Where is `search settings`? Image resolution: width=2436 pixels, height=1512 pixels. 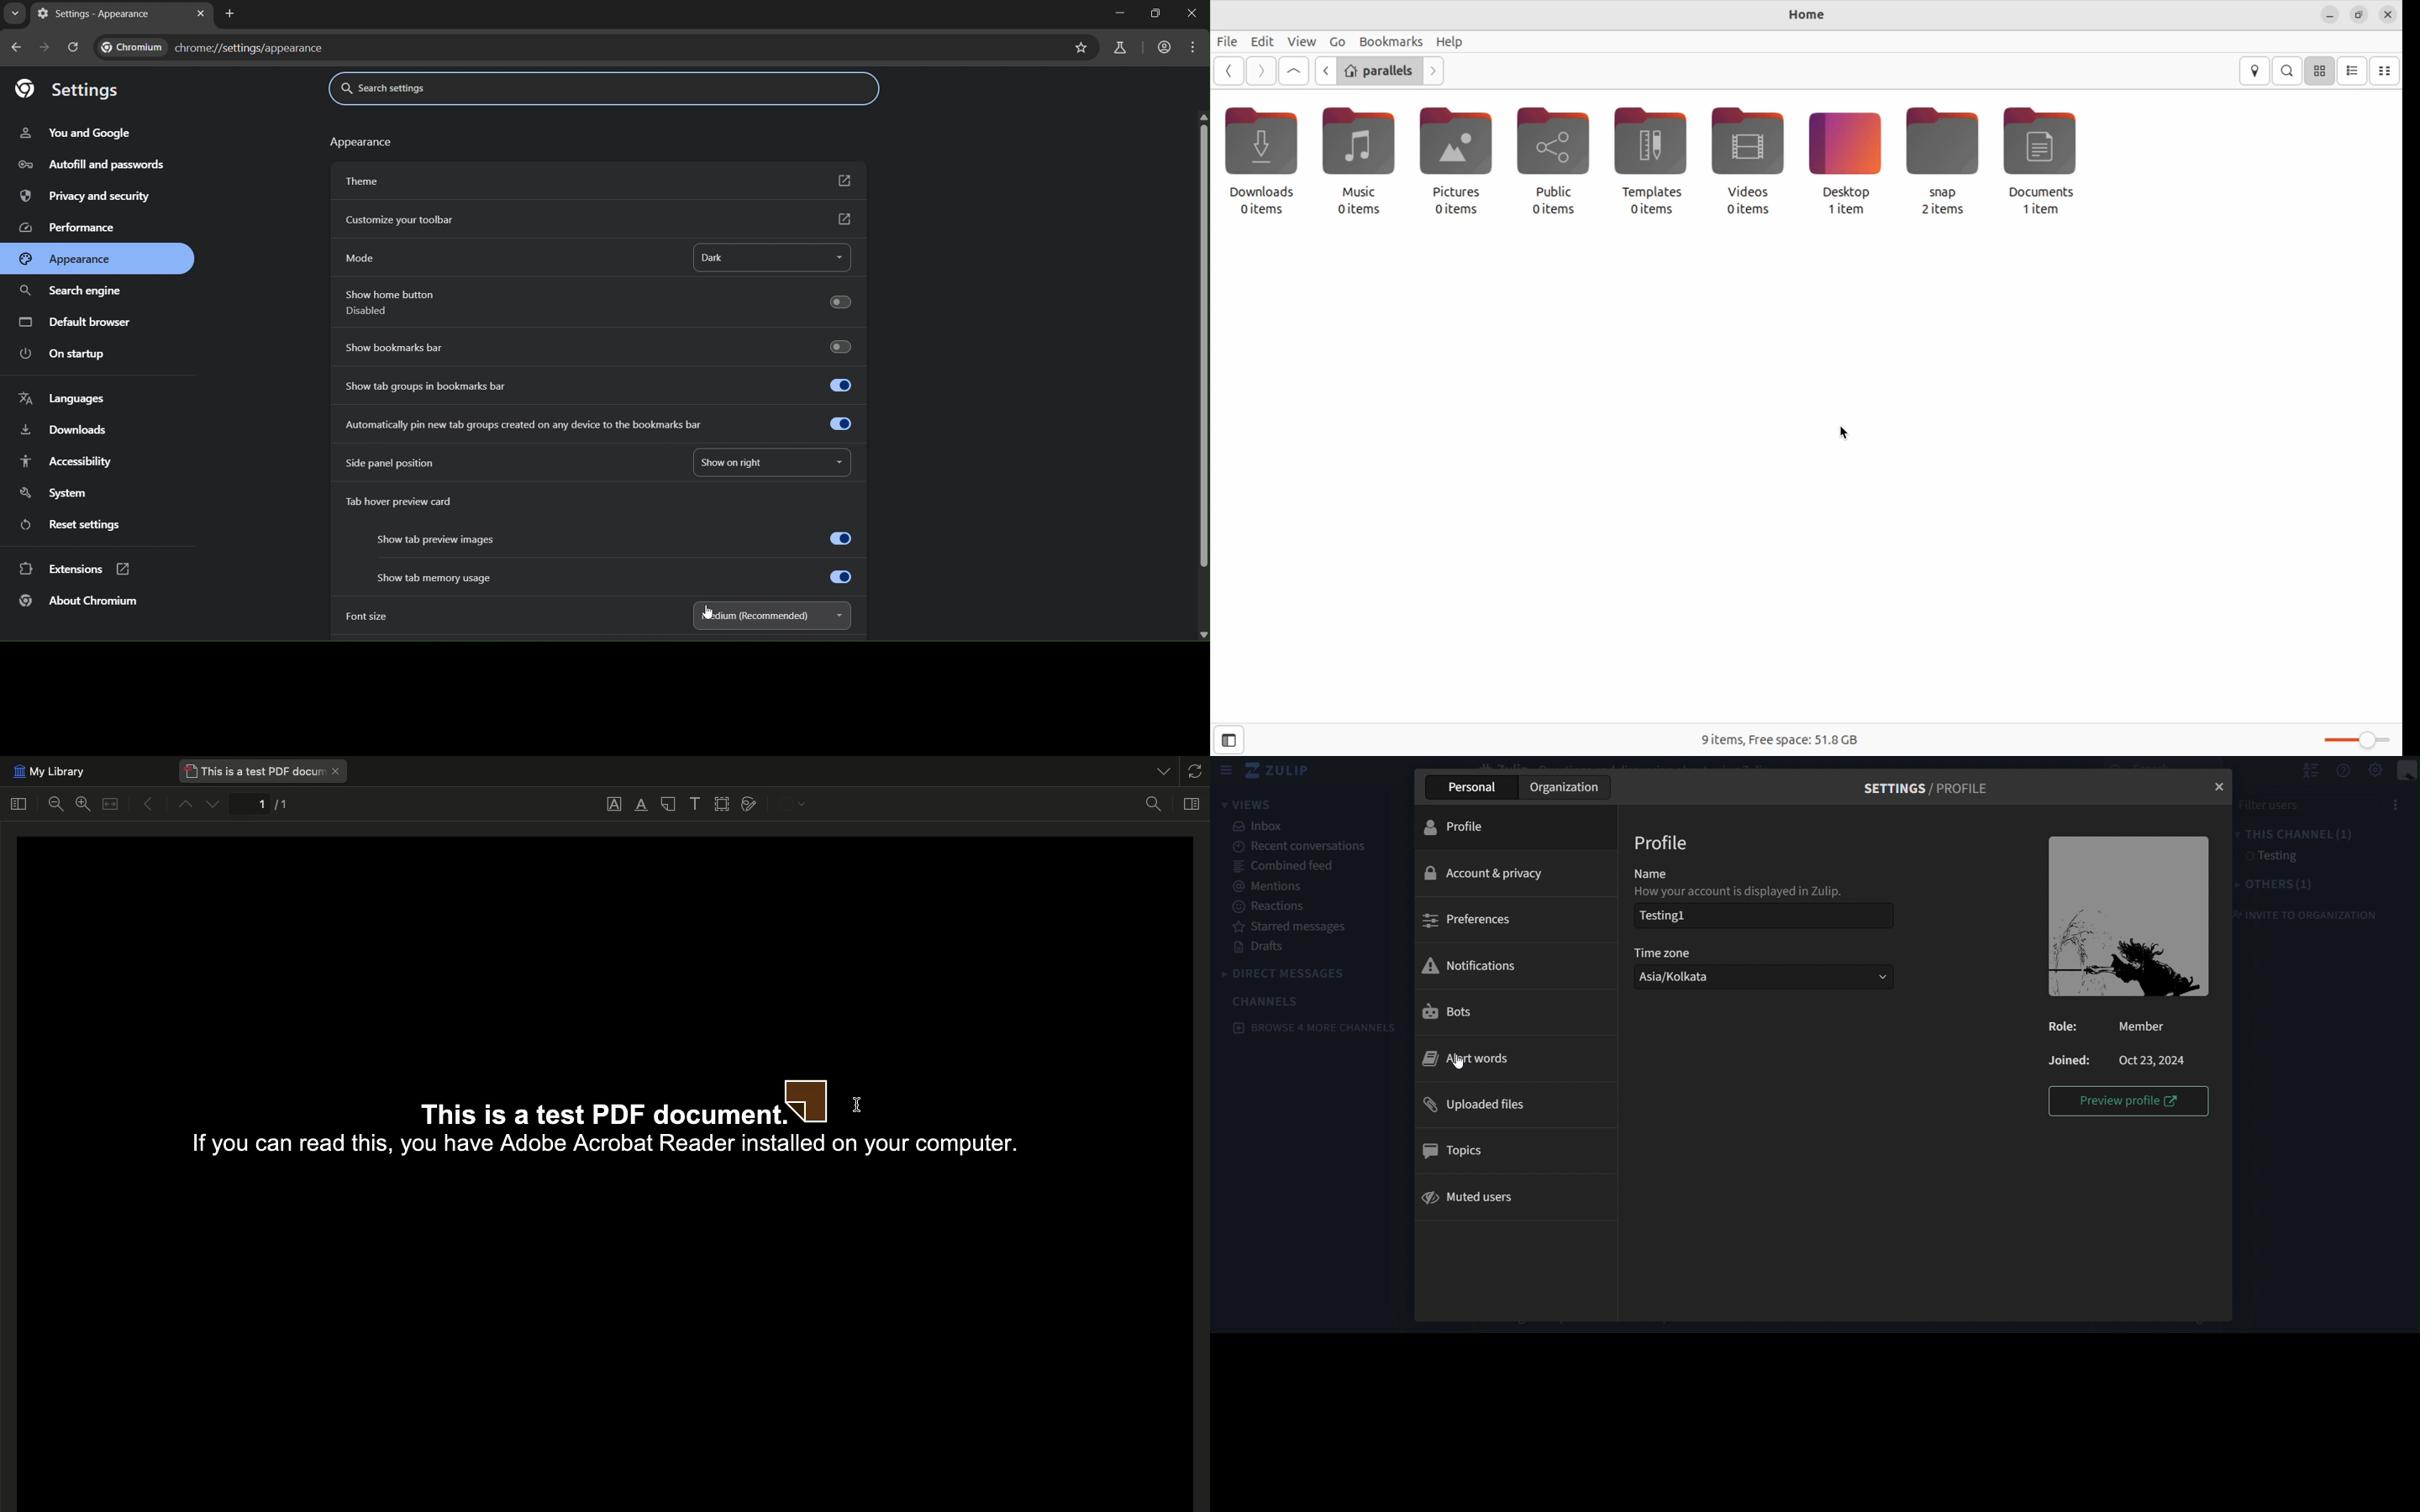 search settings is located at coordinates (443, 87).